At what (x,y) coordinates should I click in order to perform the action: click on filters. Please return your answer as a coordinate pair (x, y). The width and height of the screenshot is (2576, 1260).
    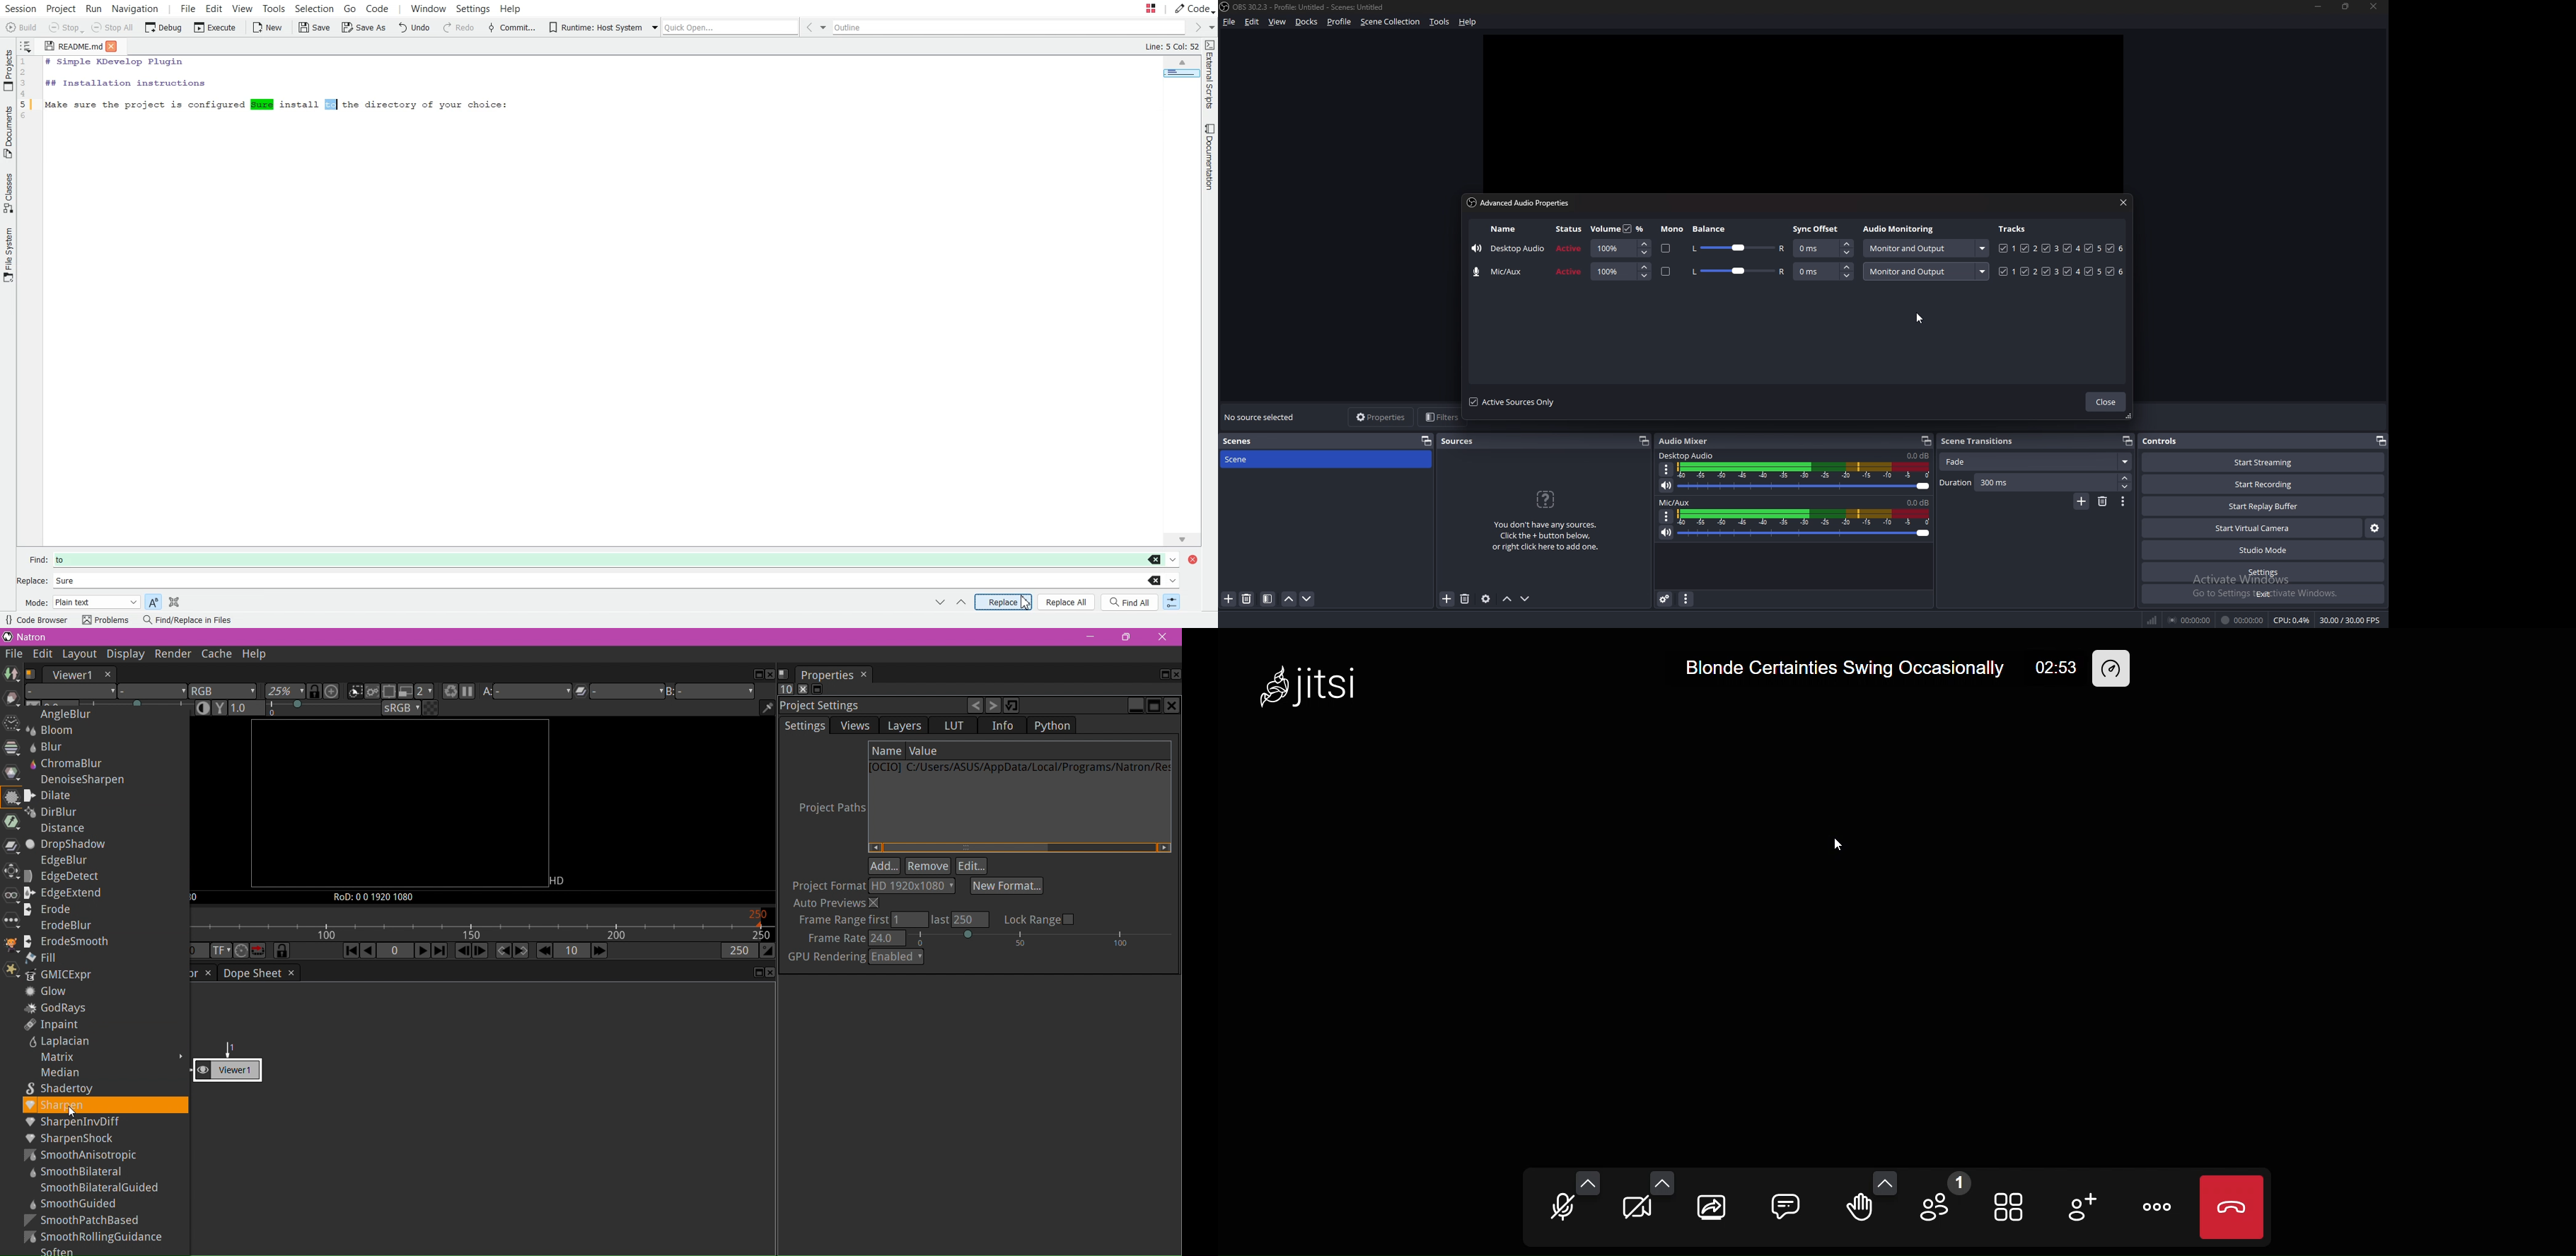
    Looking at the image, I should click on (1439, 418).